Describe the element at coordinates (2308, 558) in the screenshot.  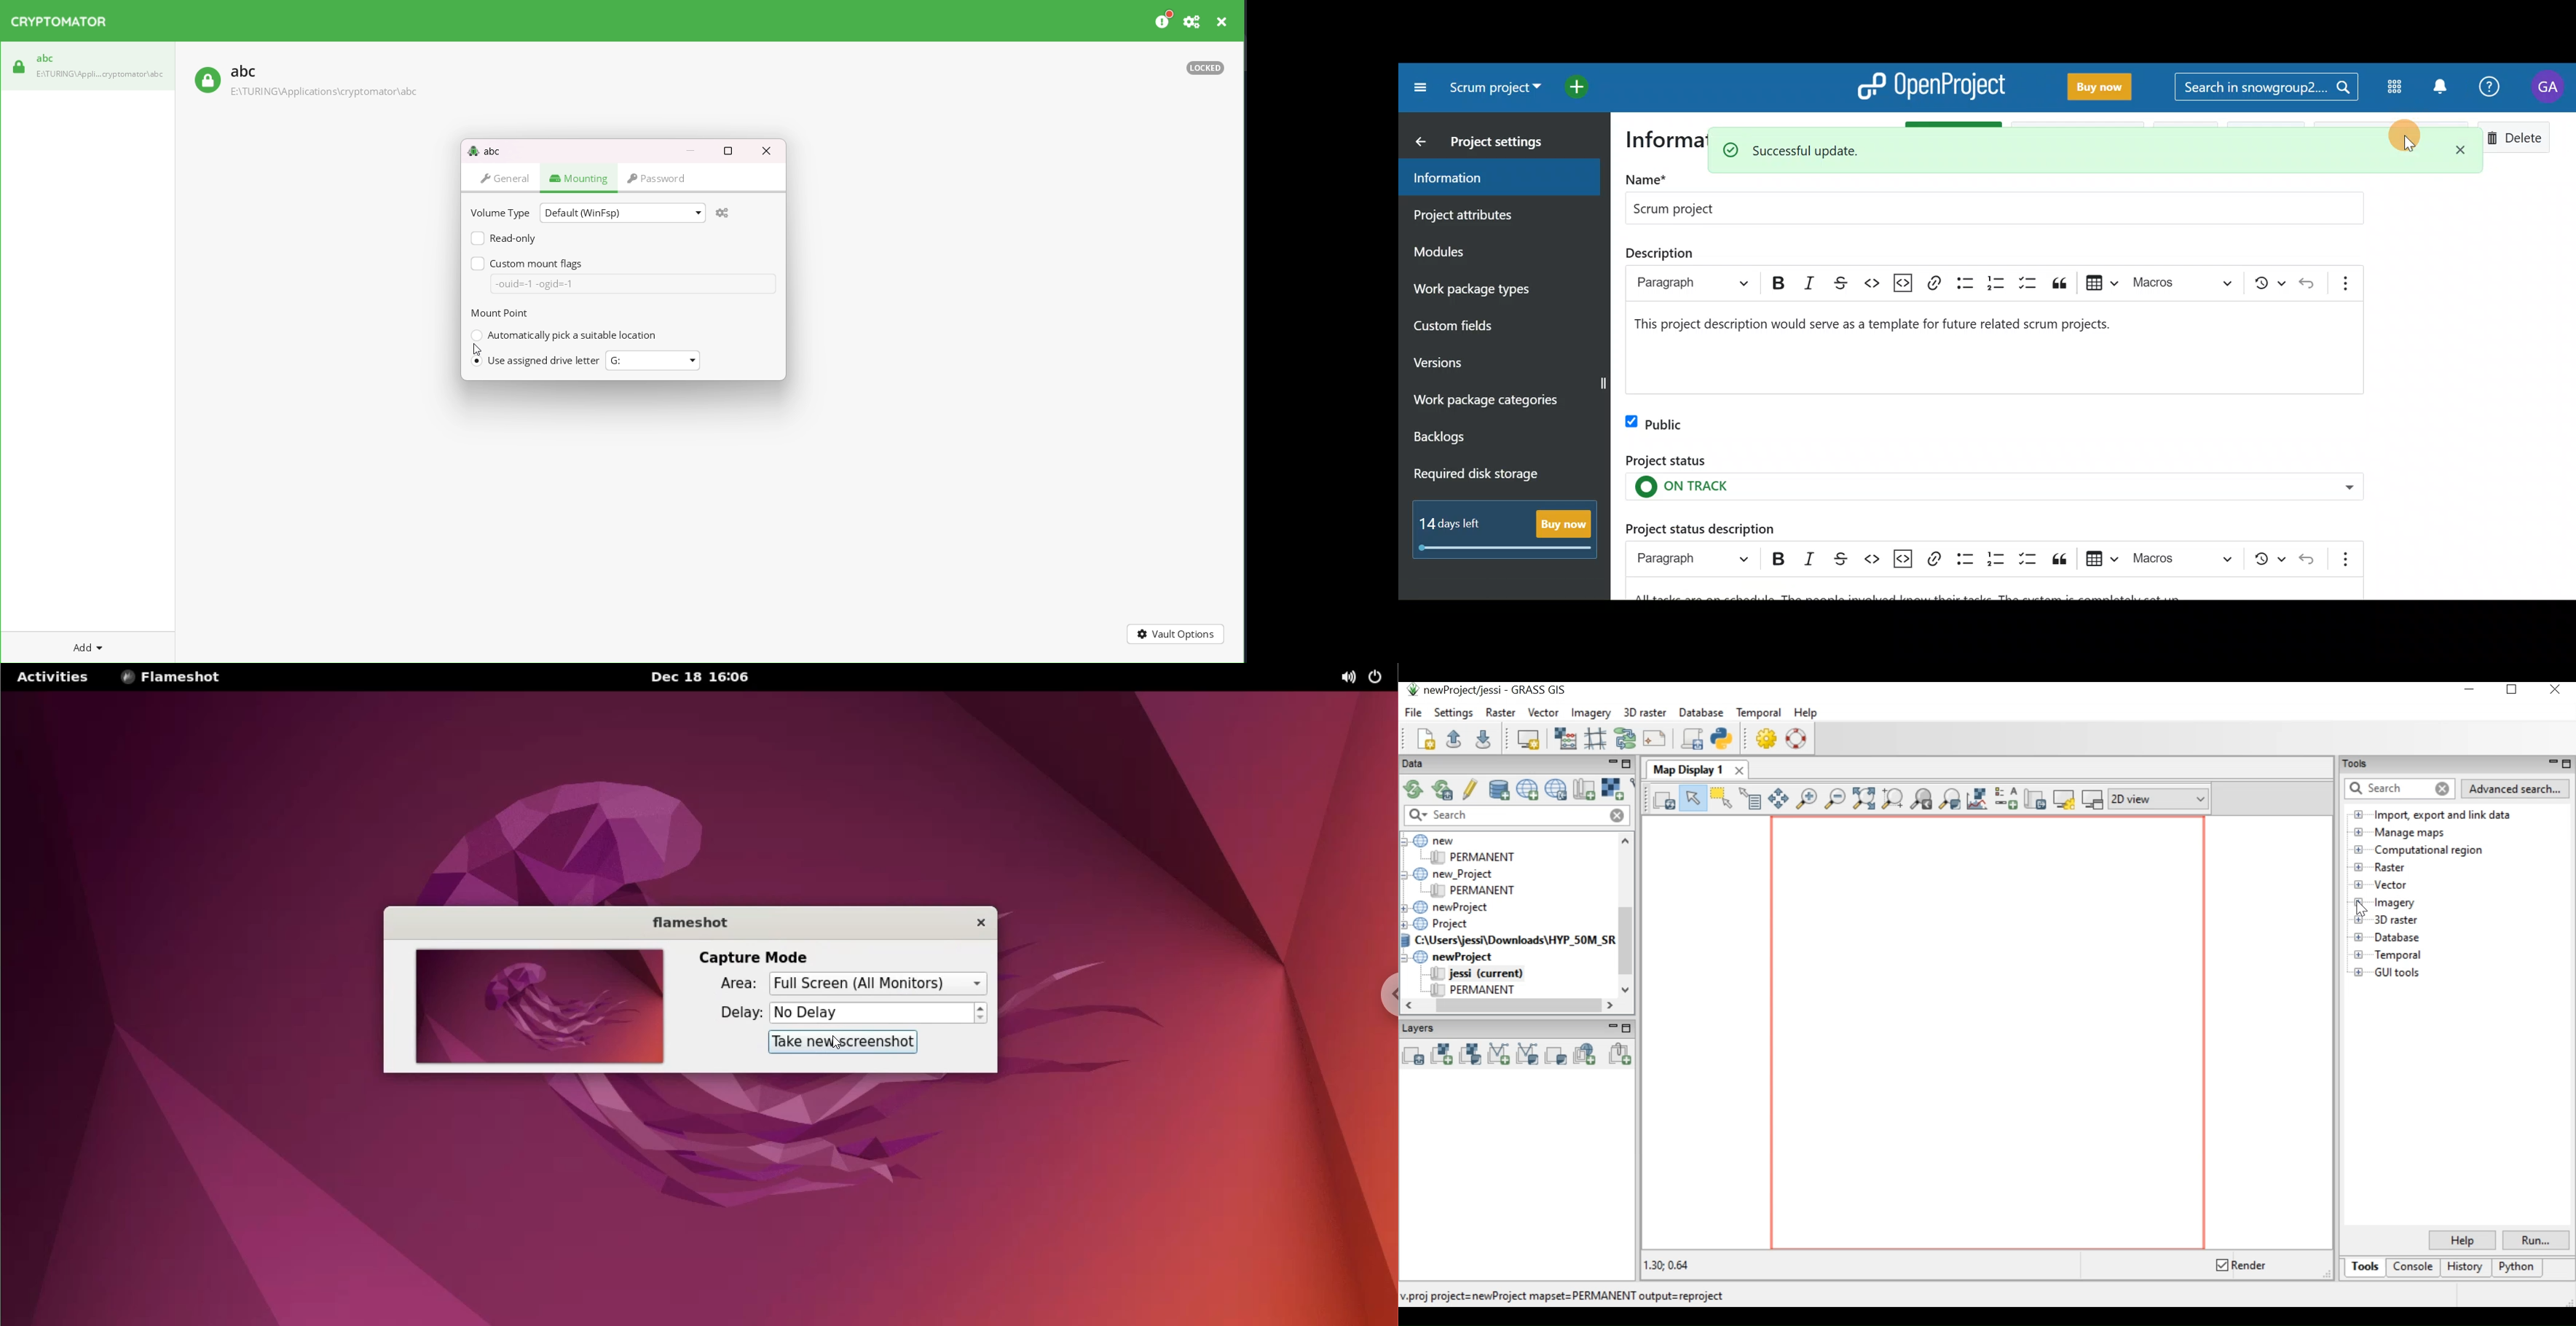
I see `Undo` at that location.